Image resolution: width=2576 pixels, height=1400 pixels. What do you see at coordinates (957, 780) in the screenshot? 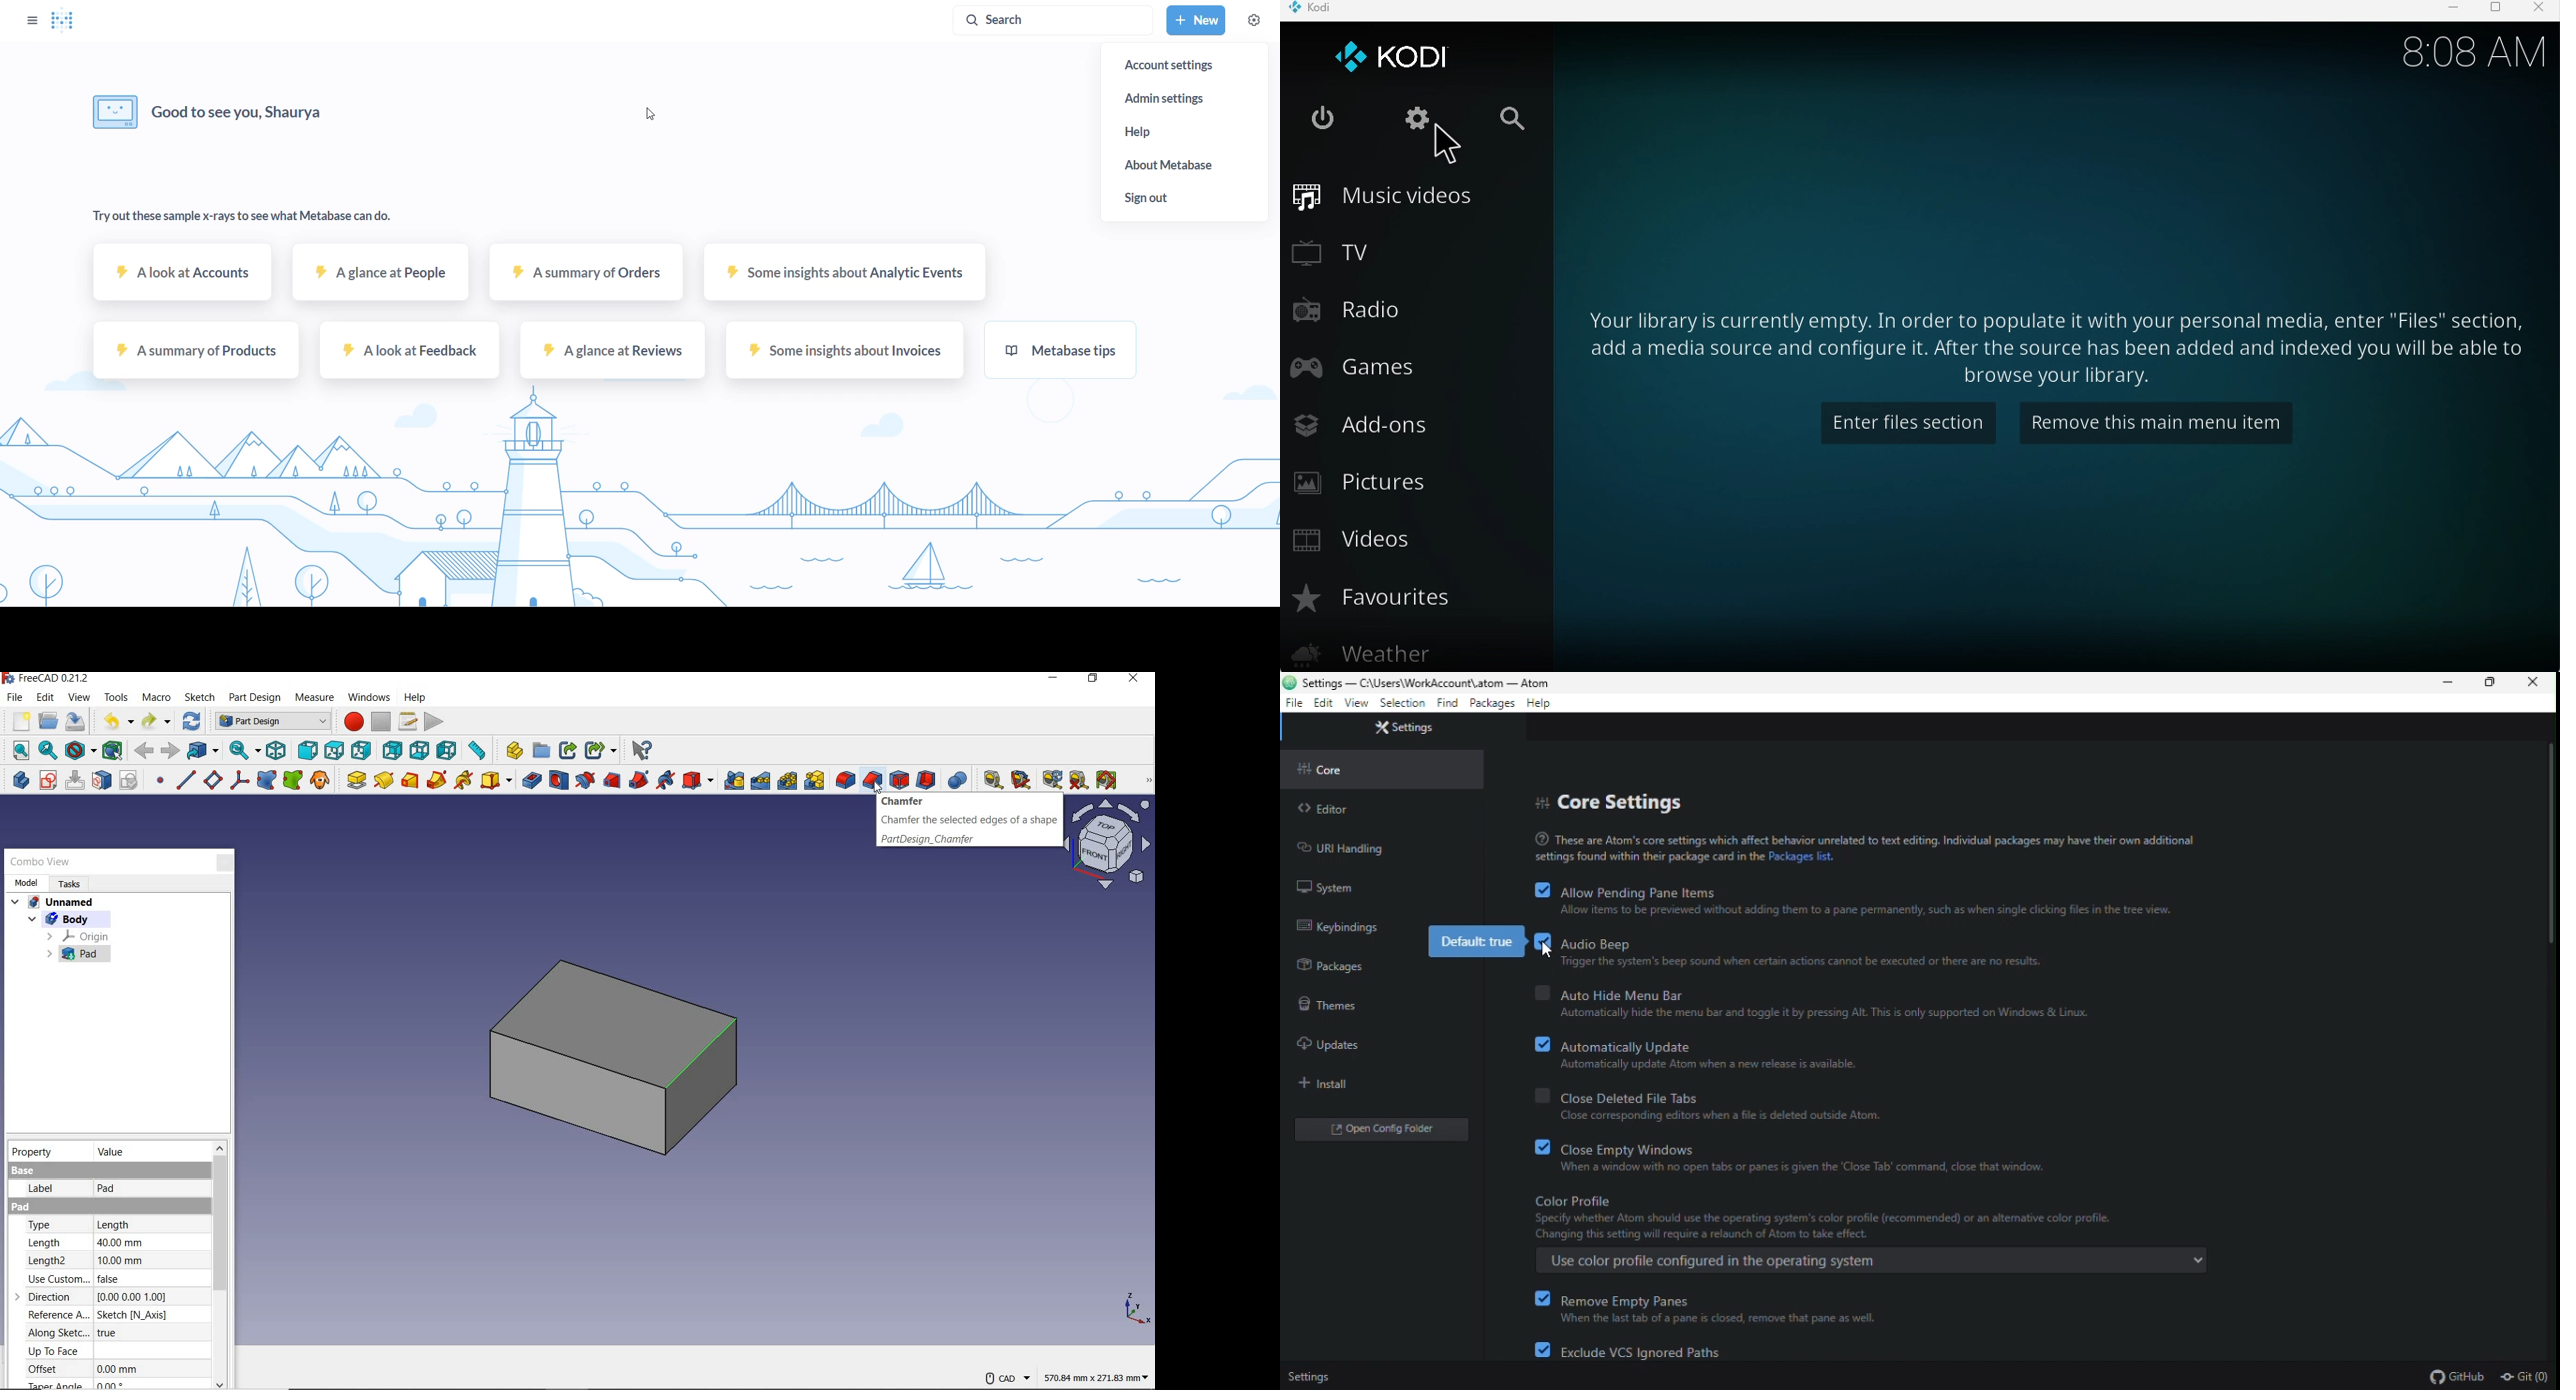
I see `Boolean operation` at bounding box center [957, 780].